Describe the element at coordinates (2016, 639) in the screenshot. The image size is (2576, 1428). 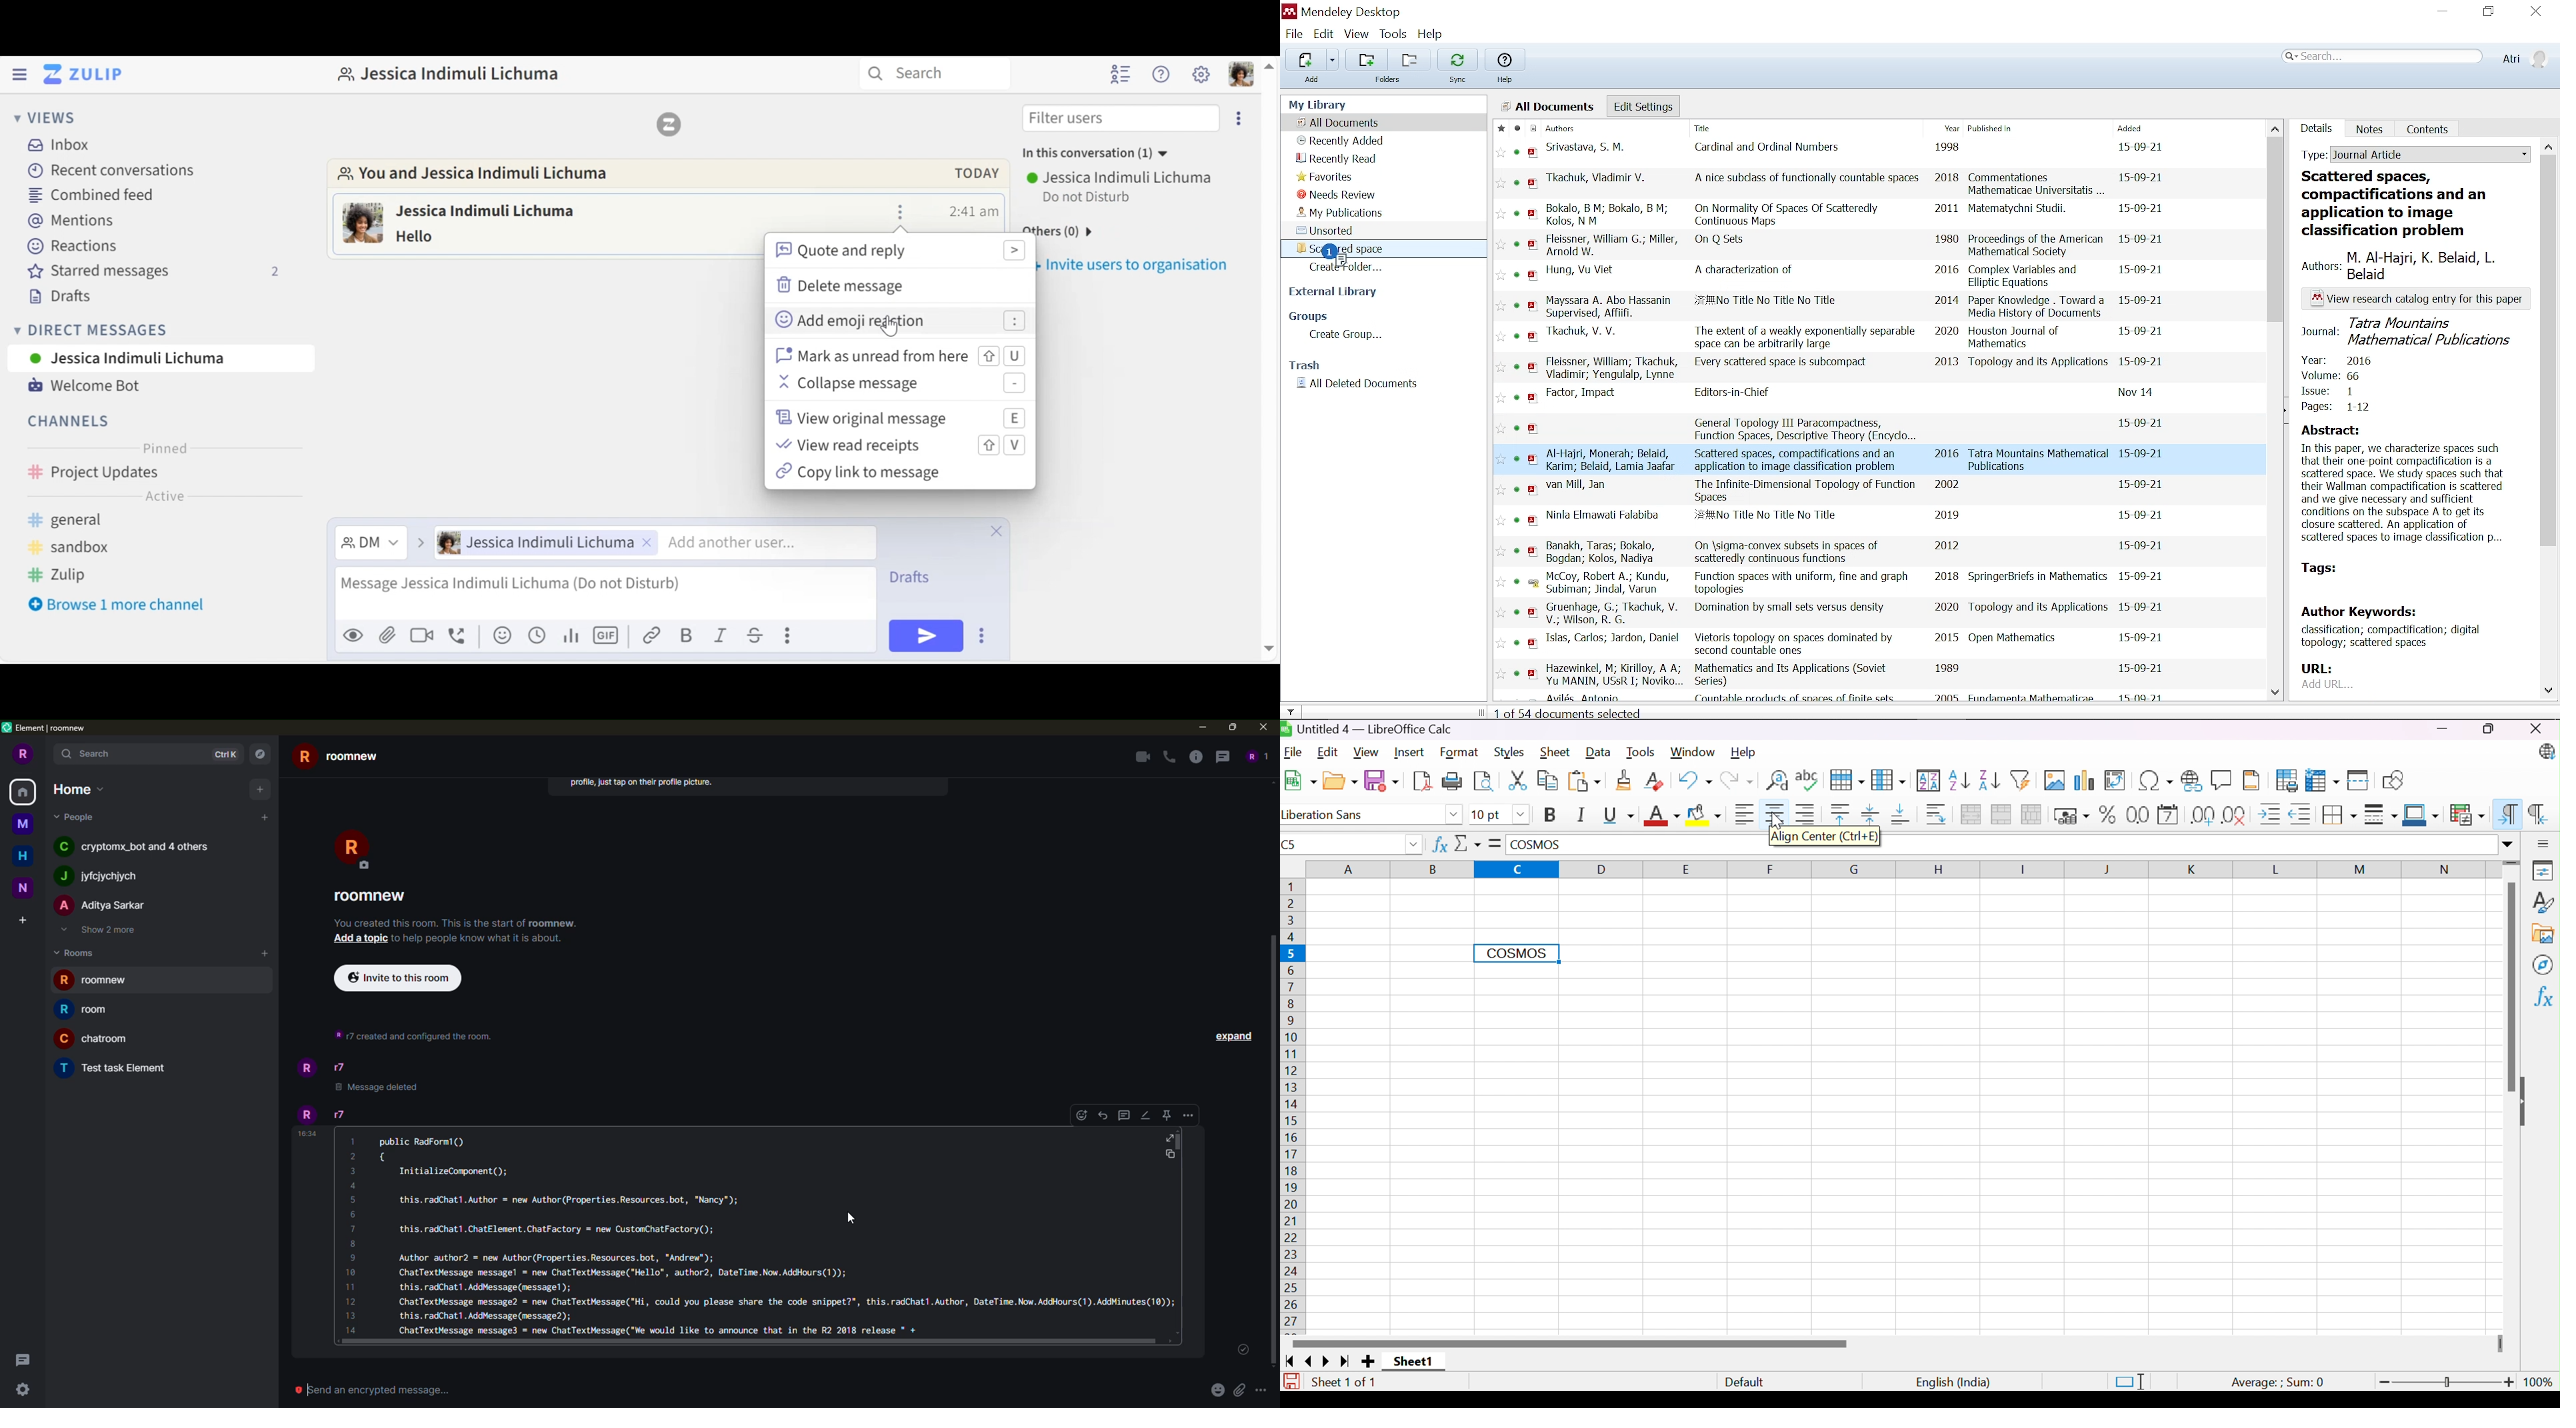
I see `Open Mathematics` at that location.